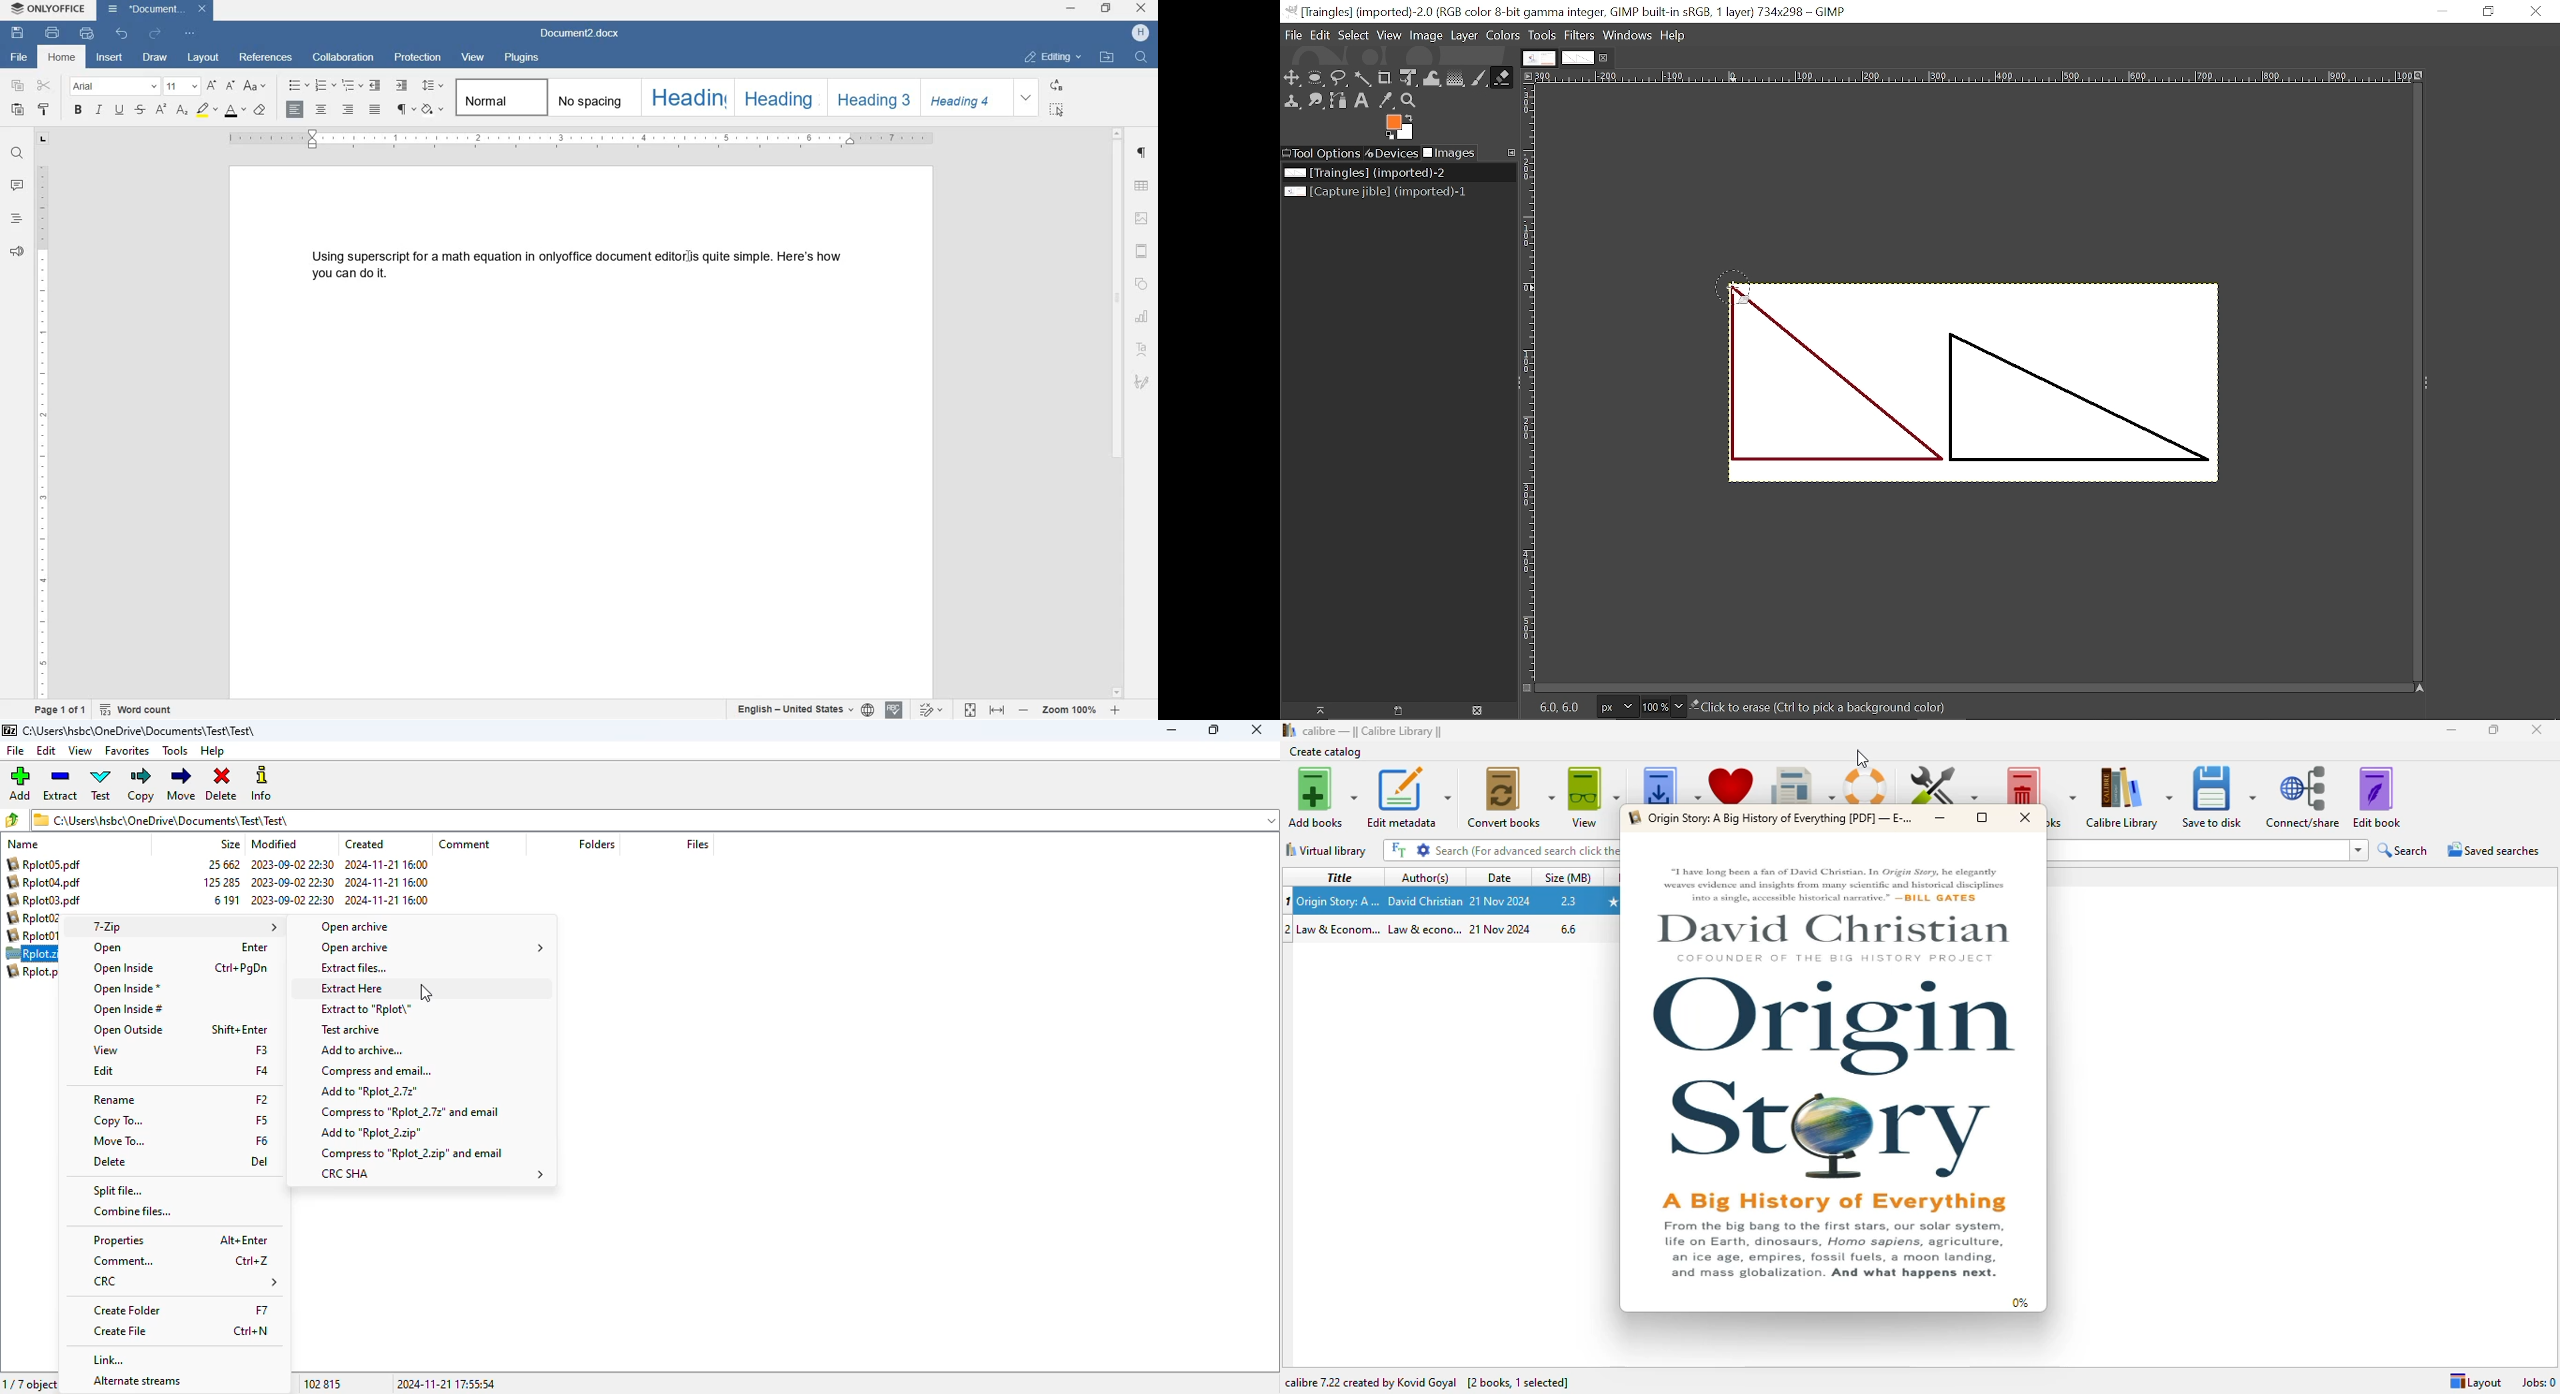 The height and width of the screenshot is (1400, 2576). Describe the element at coordinates (261, 110) in the screenshot. I see `clear style` at that location.